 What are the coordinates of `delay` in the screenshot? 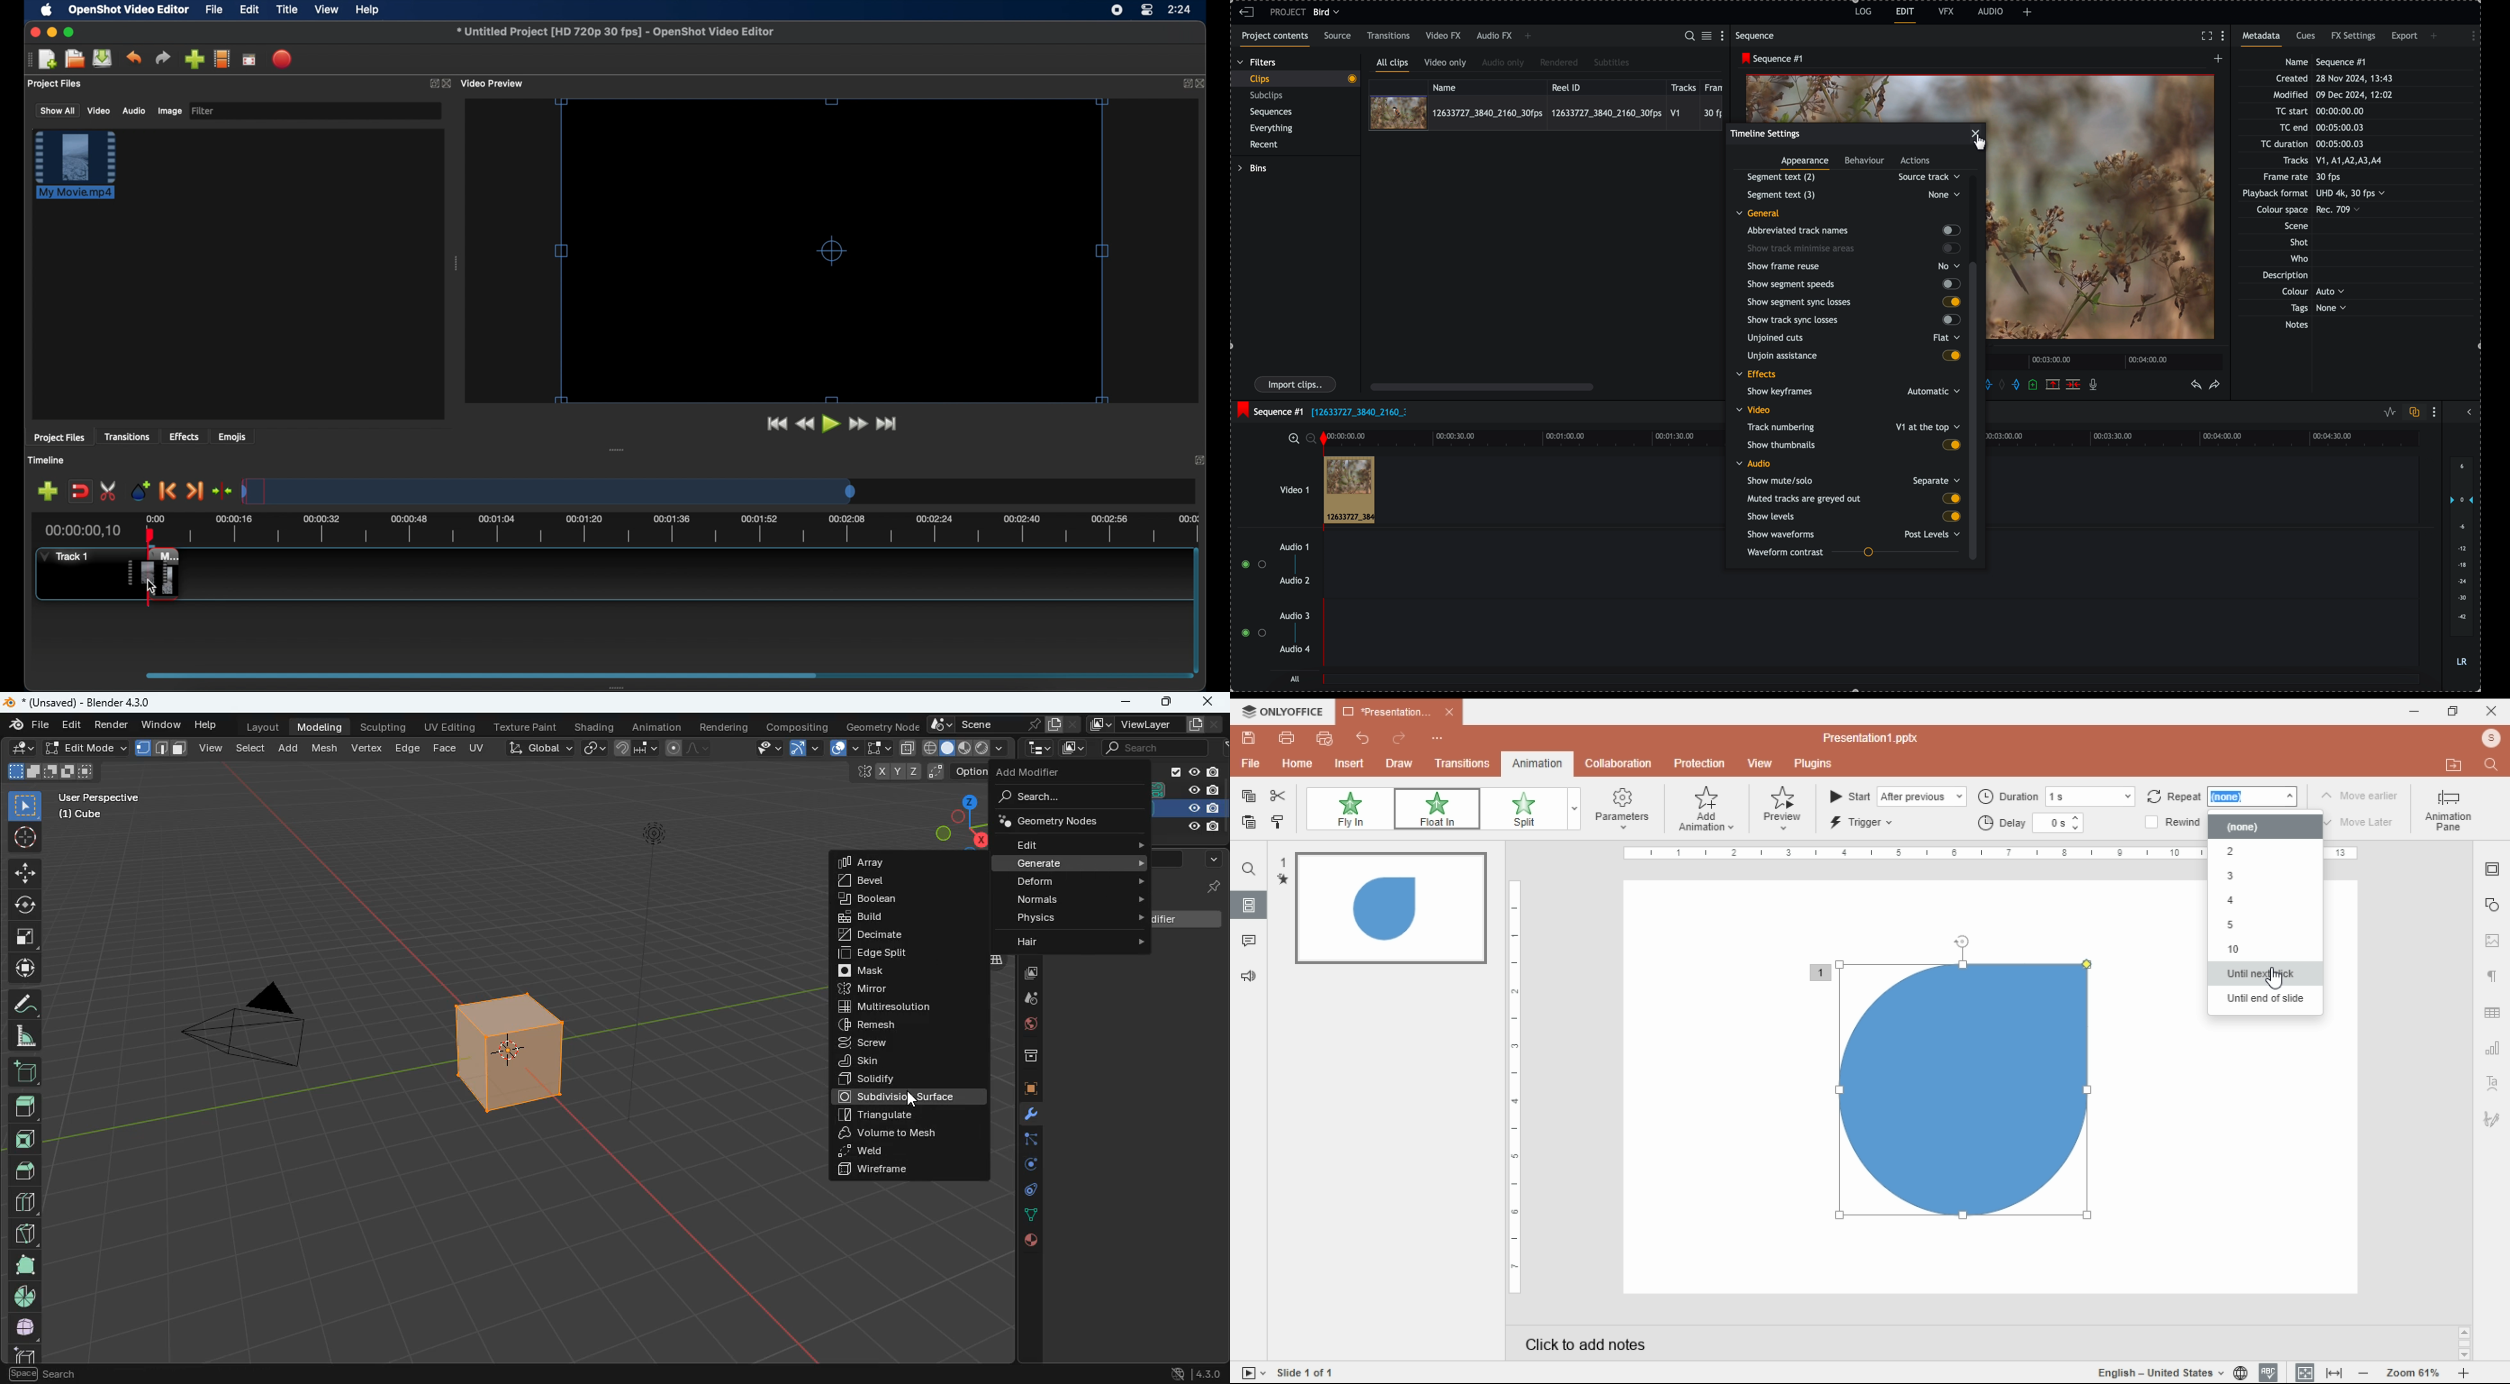 It's located at (2031, 823).